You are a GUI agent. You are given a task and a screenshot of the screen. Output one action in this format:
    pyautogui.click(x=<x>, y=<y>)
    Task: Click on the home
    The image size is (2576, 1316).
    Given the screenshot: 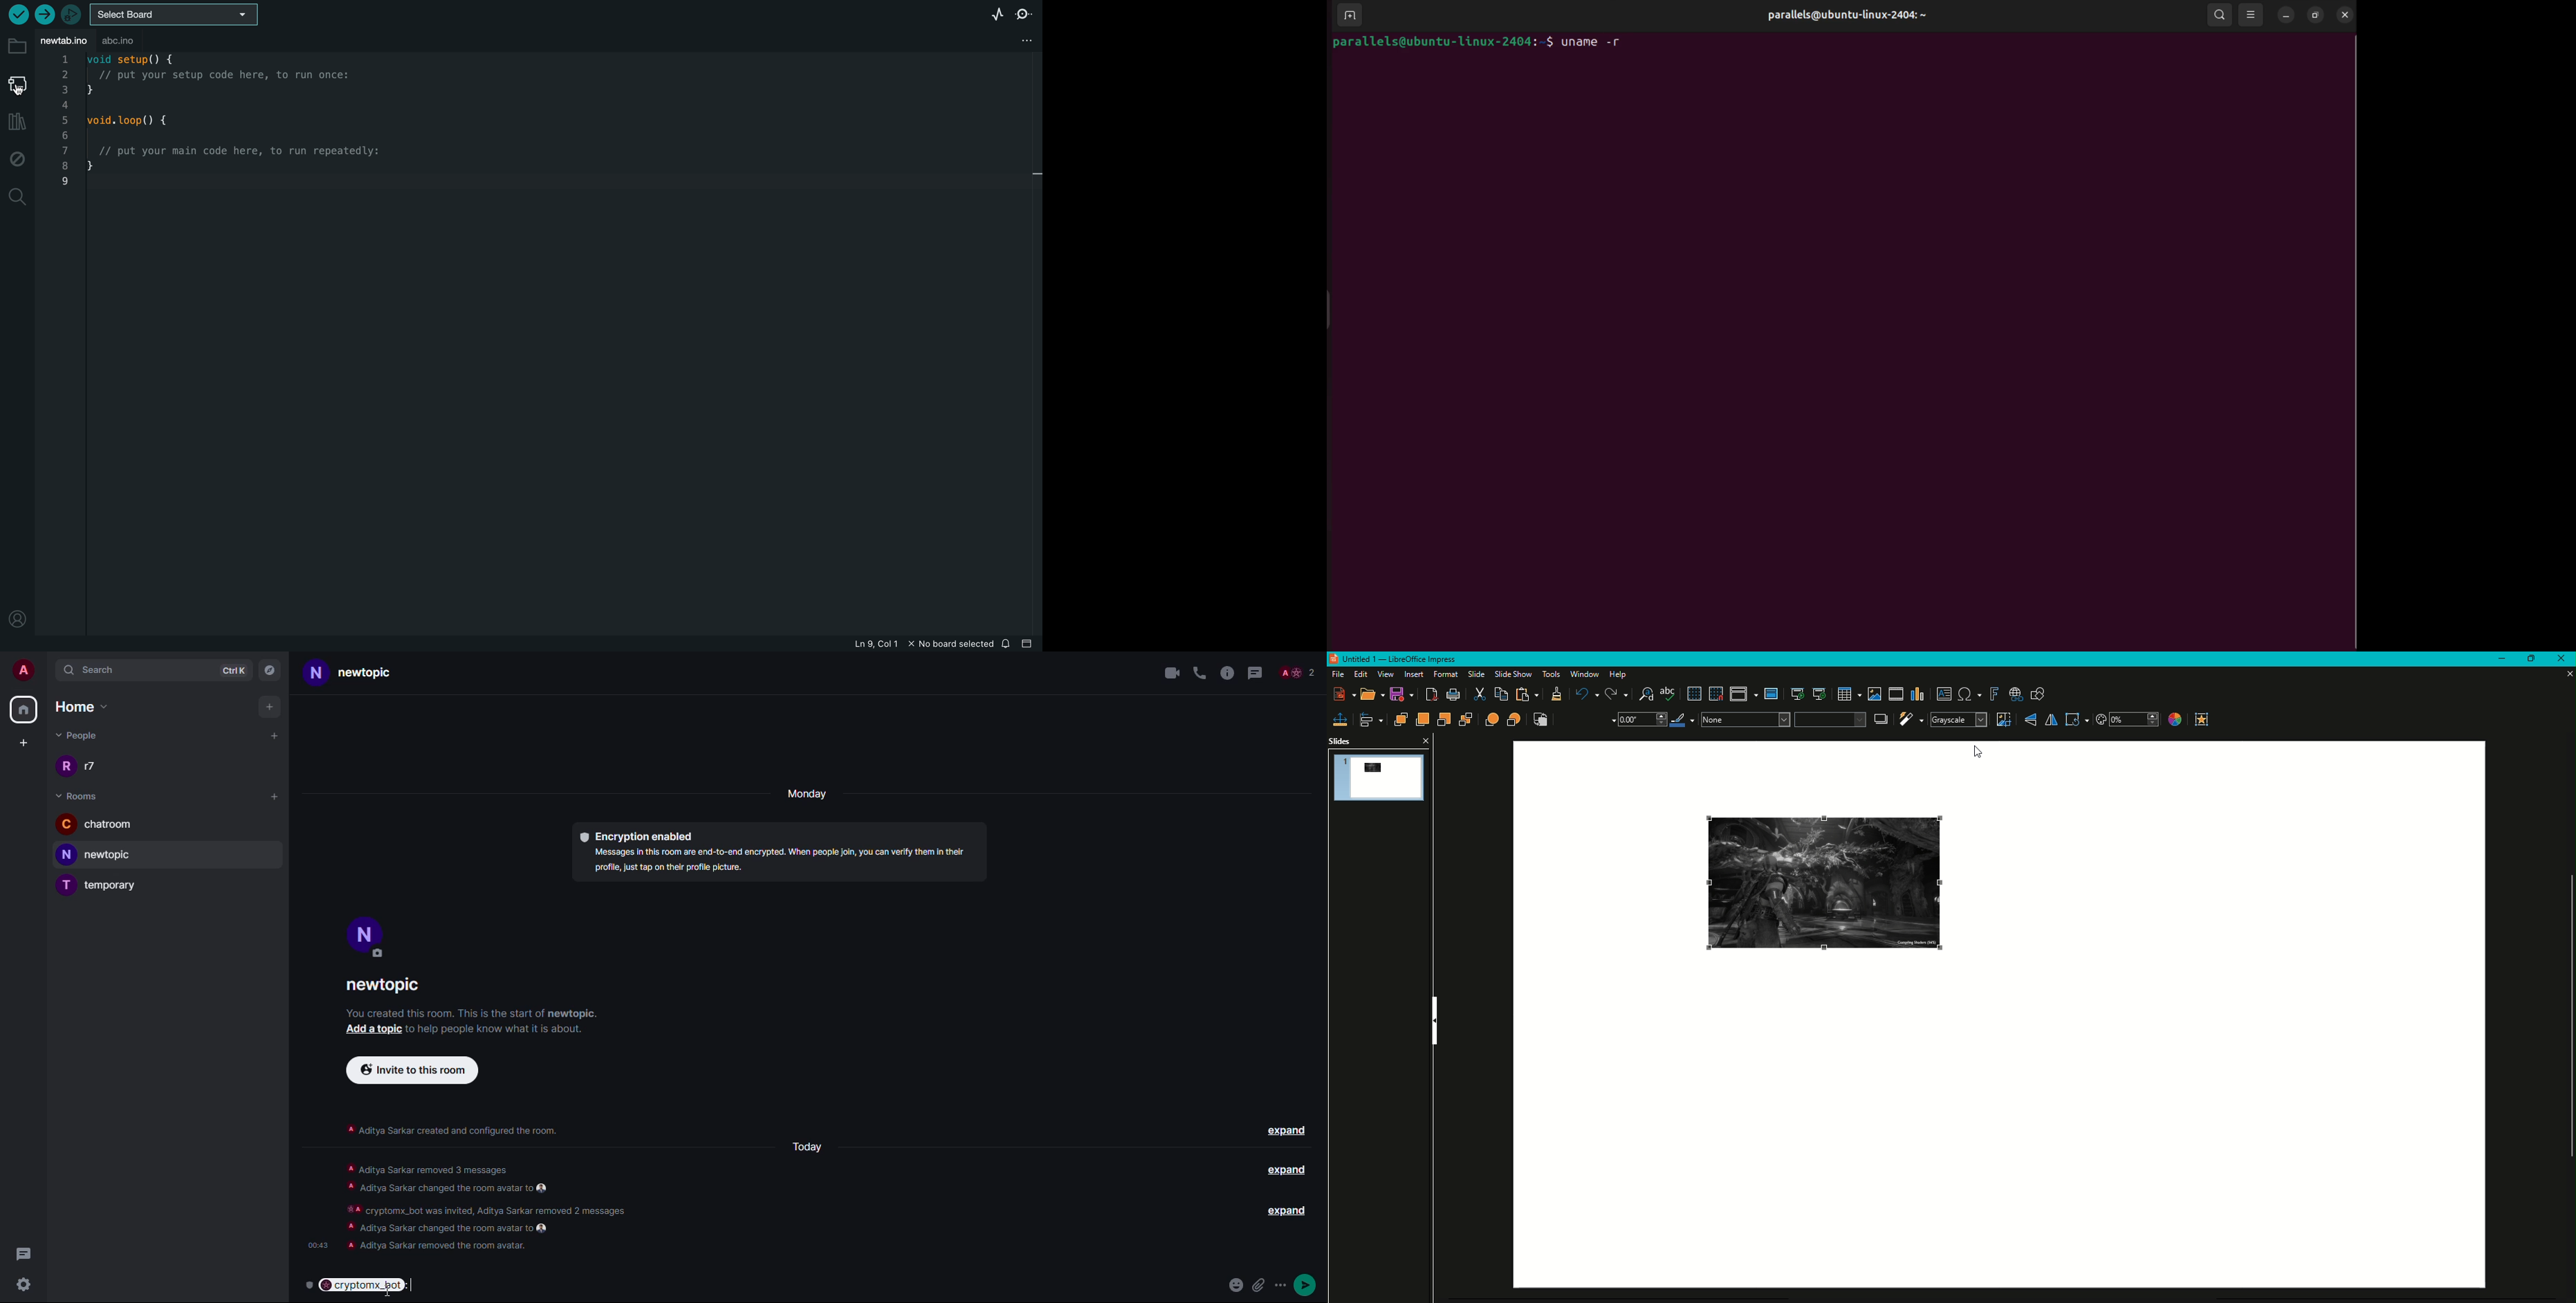 What is the action you would take?
    pyautogui.click(x=90, y=707)
    